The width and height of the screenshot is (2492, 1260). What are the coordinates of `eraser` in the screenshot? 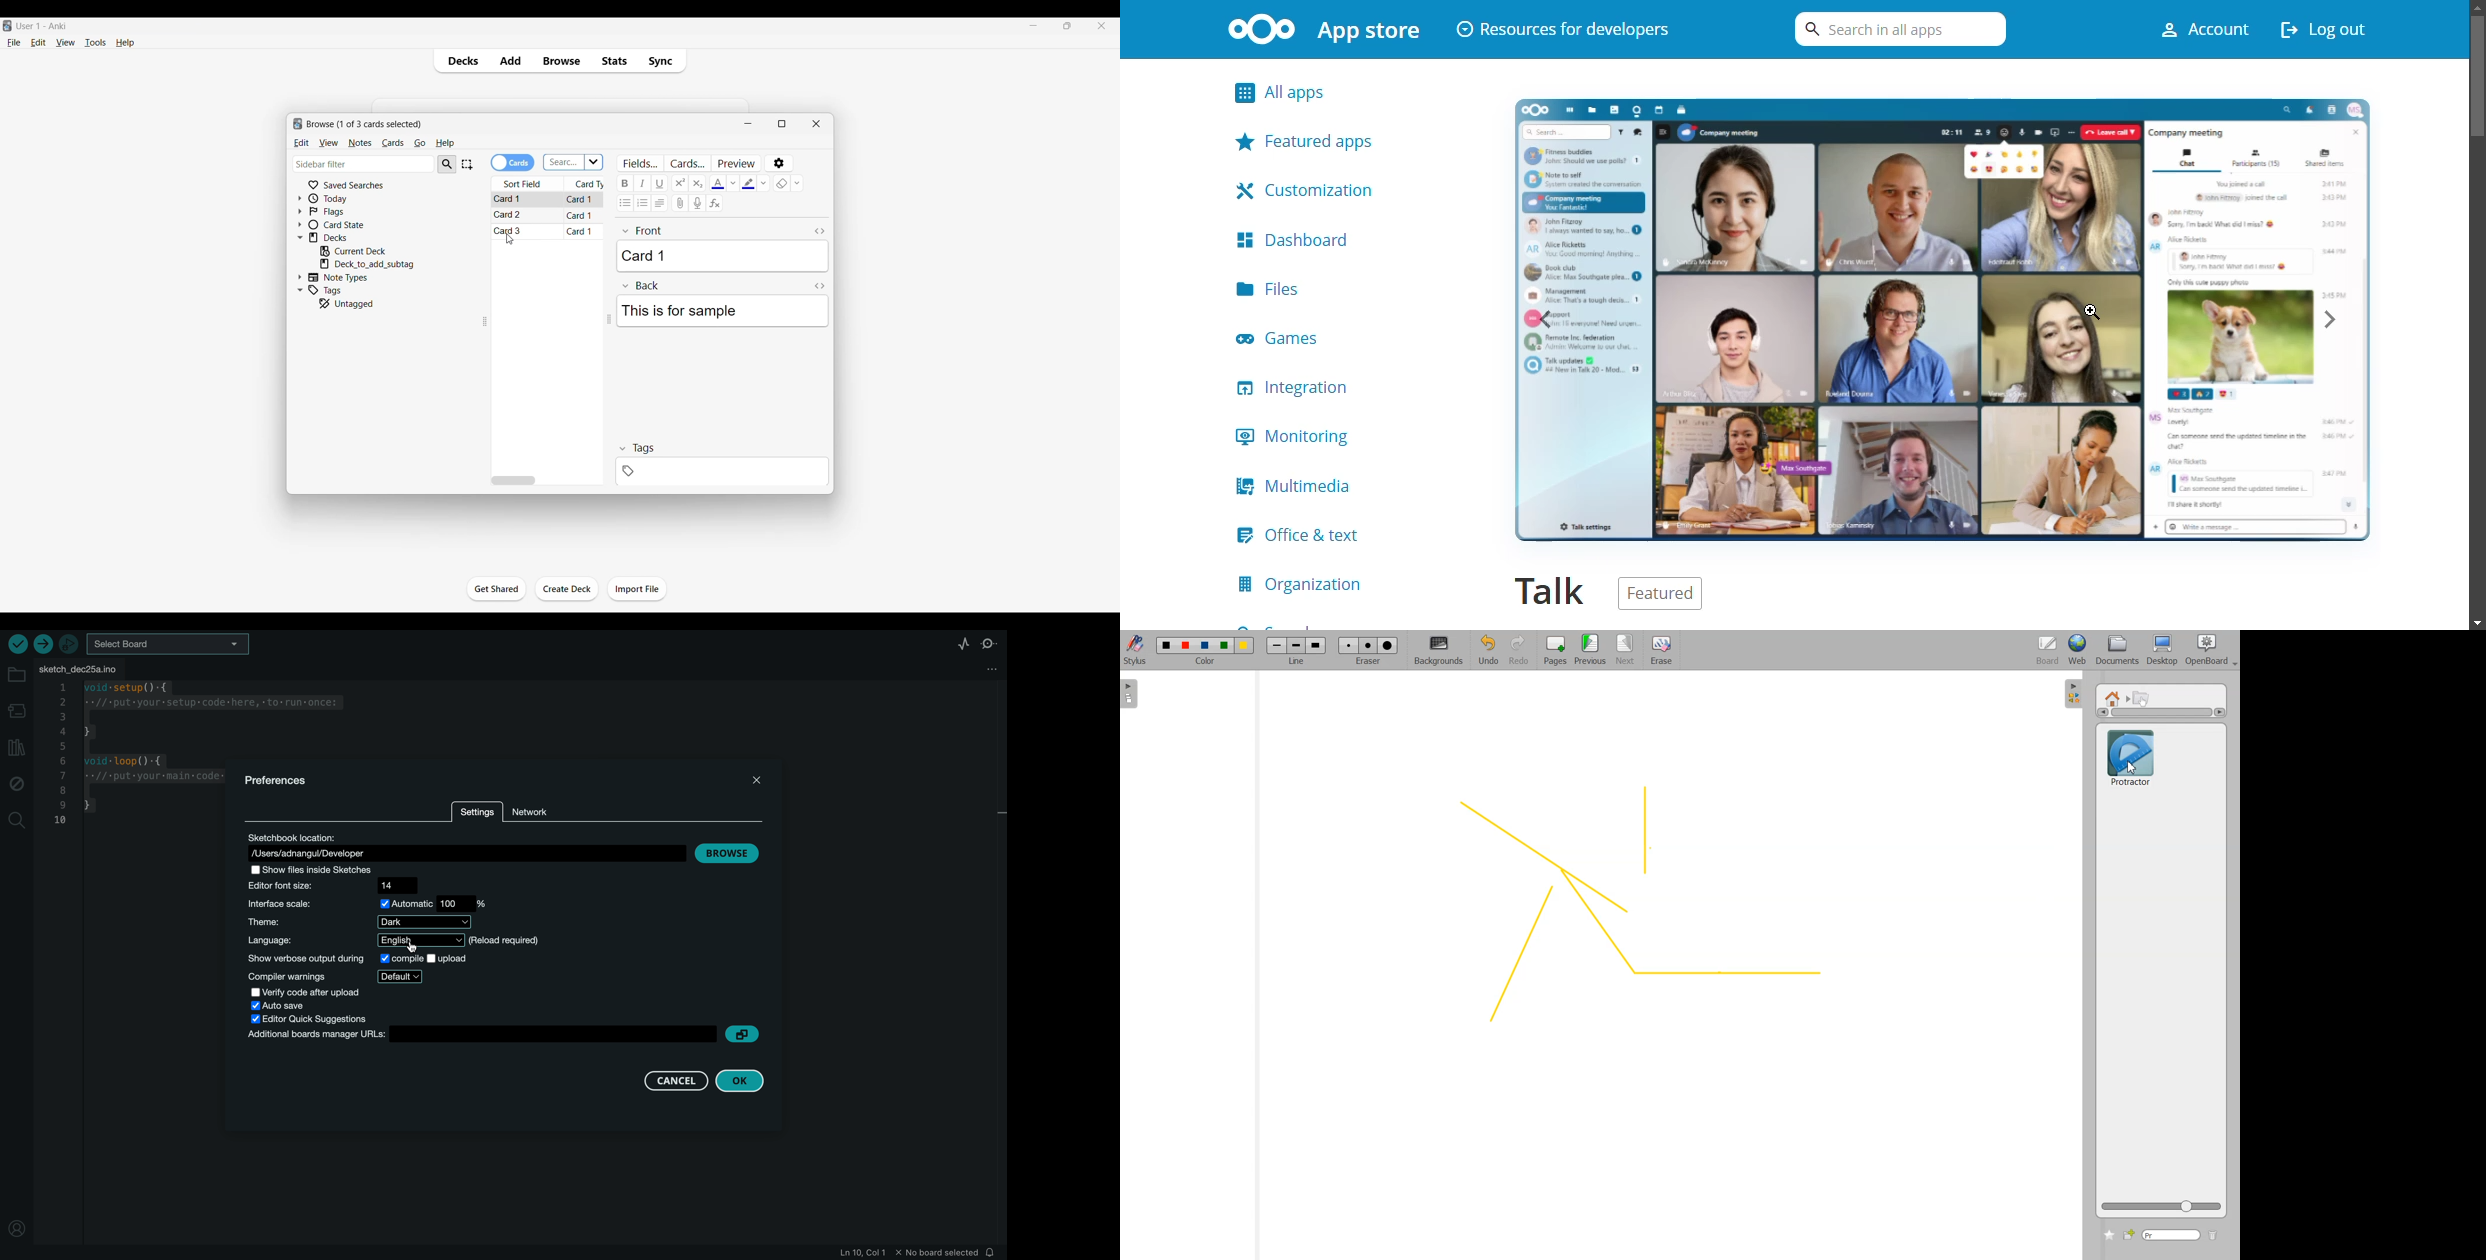 It's located at (1367, 664).